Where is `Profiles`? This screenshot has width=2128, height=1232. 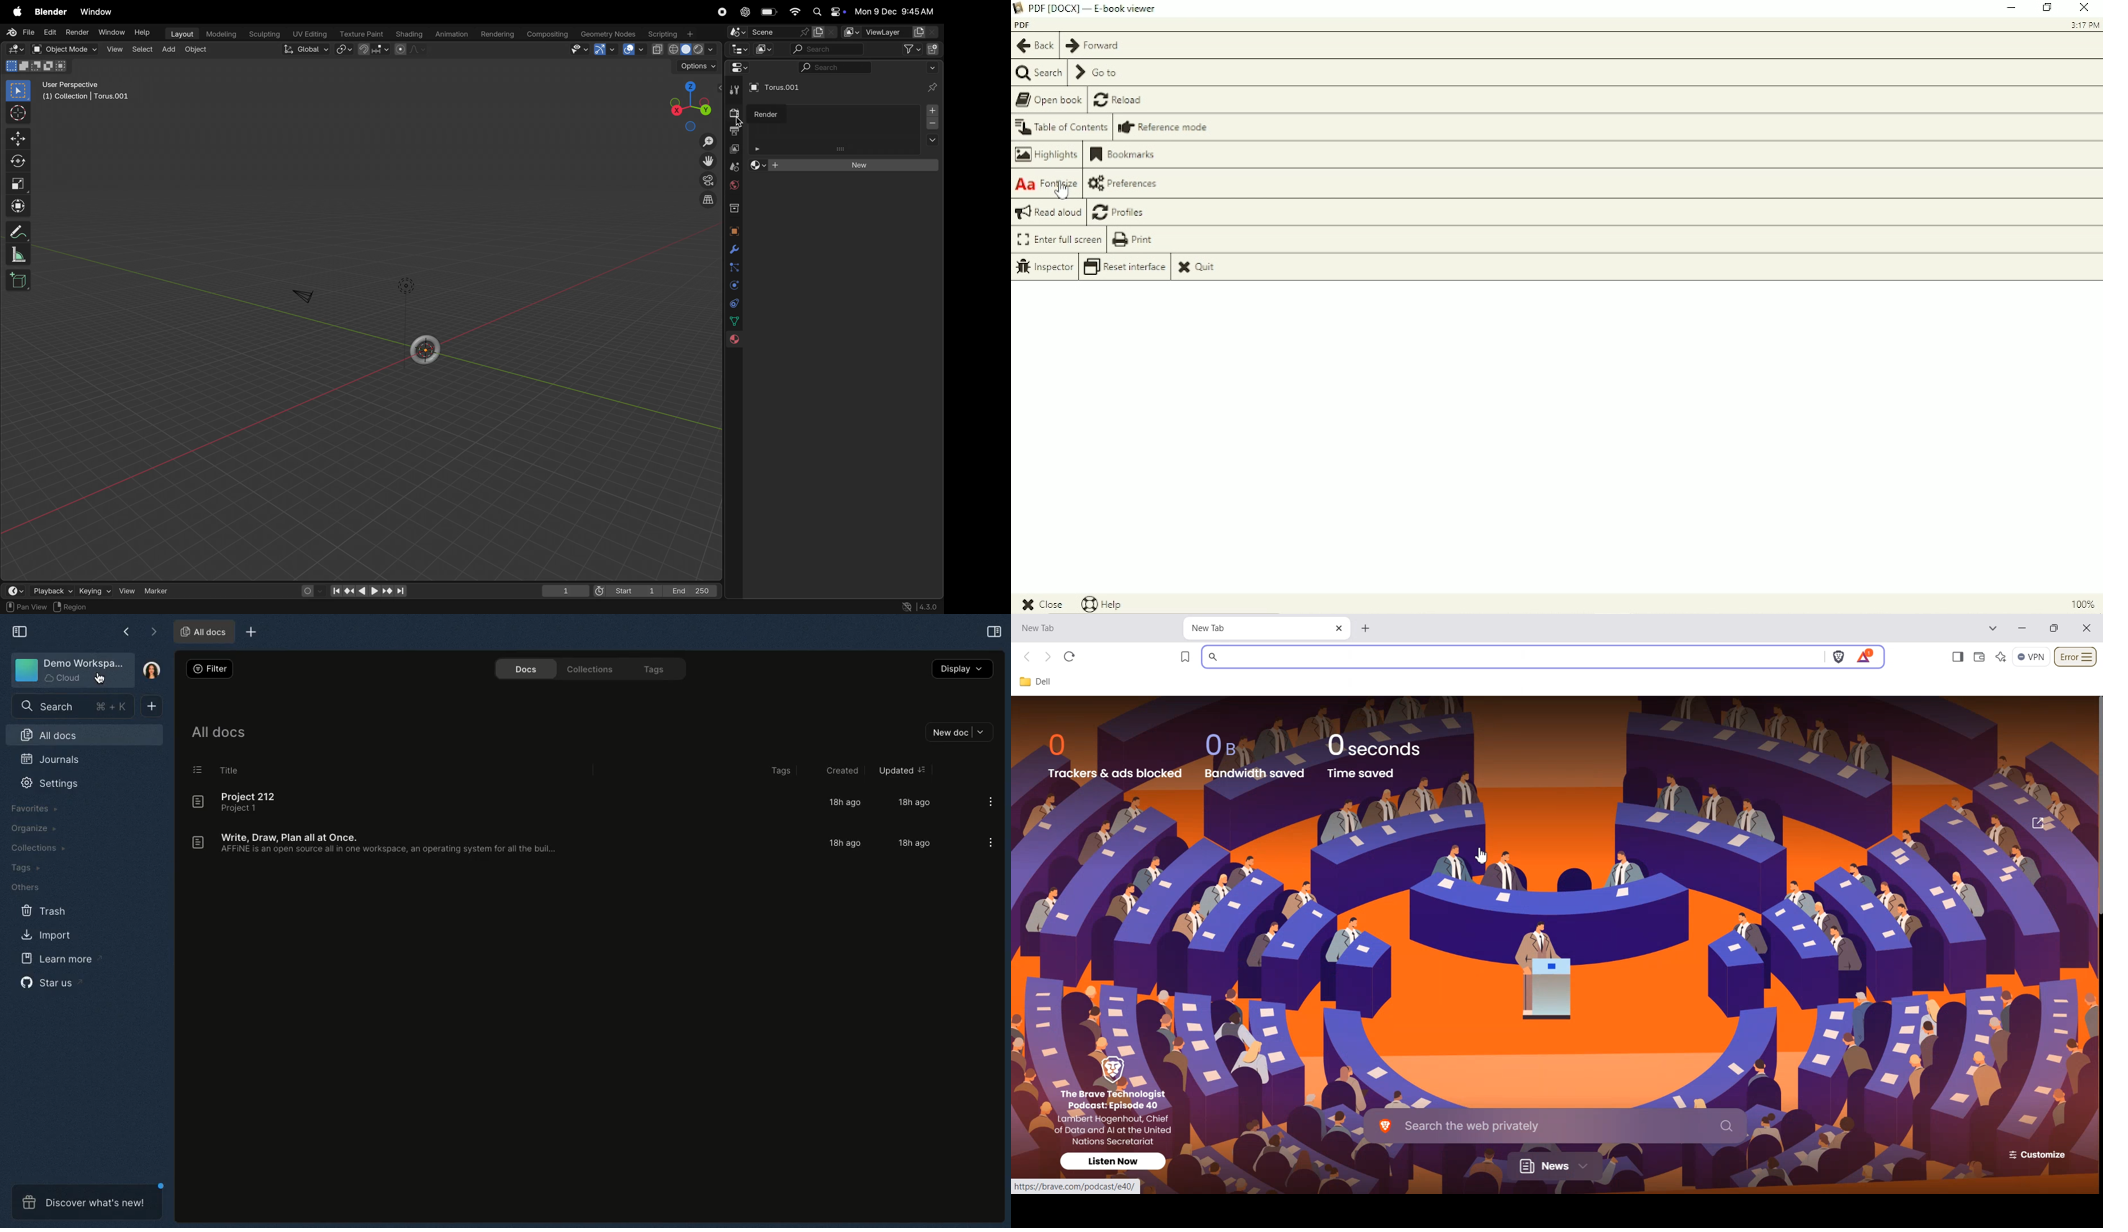
Profiles is located at coordinates (1127, 212).